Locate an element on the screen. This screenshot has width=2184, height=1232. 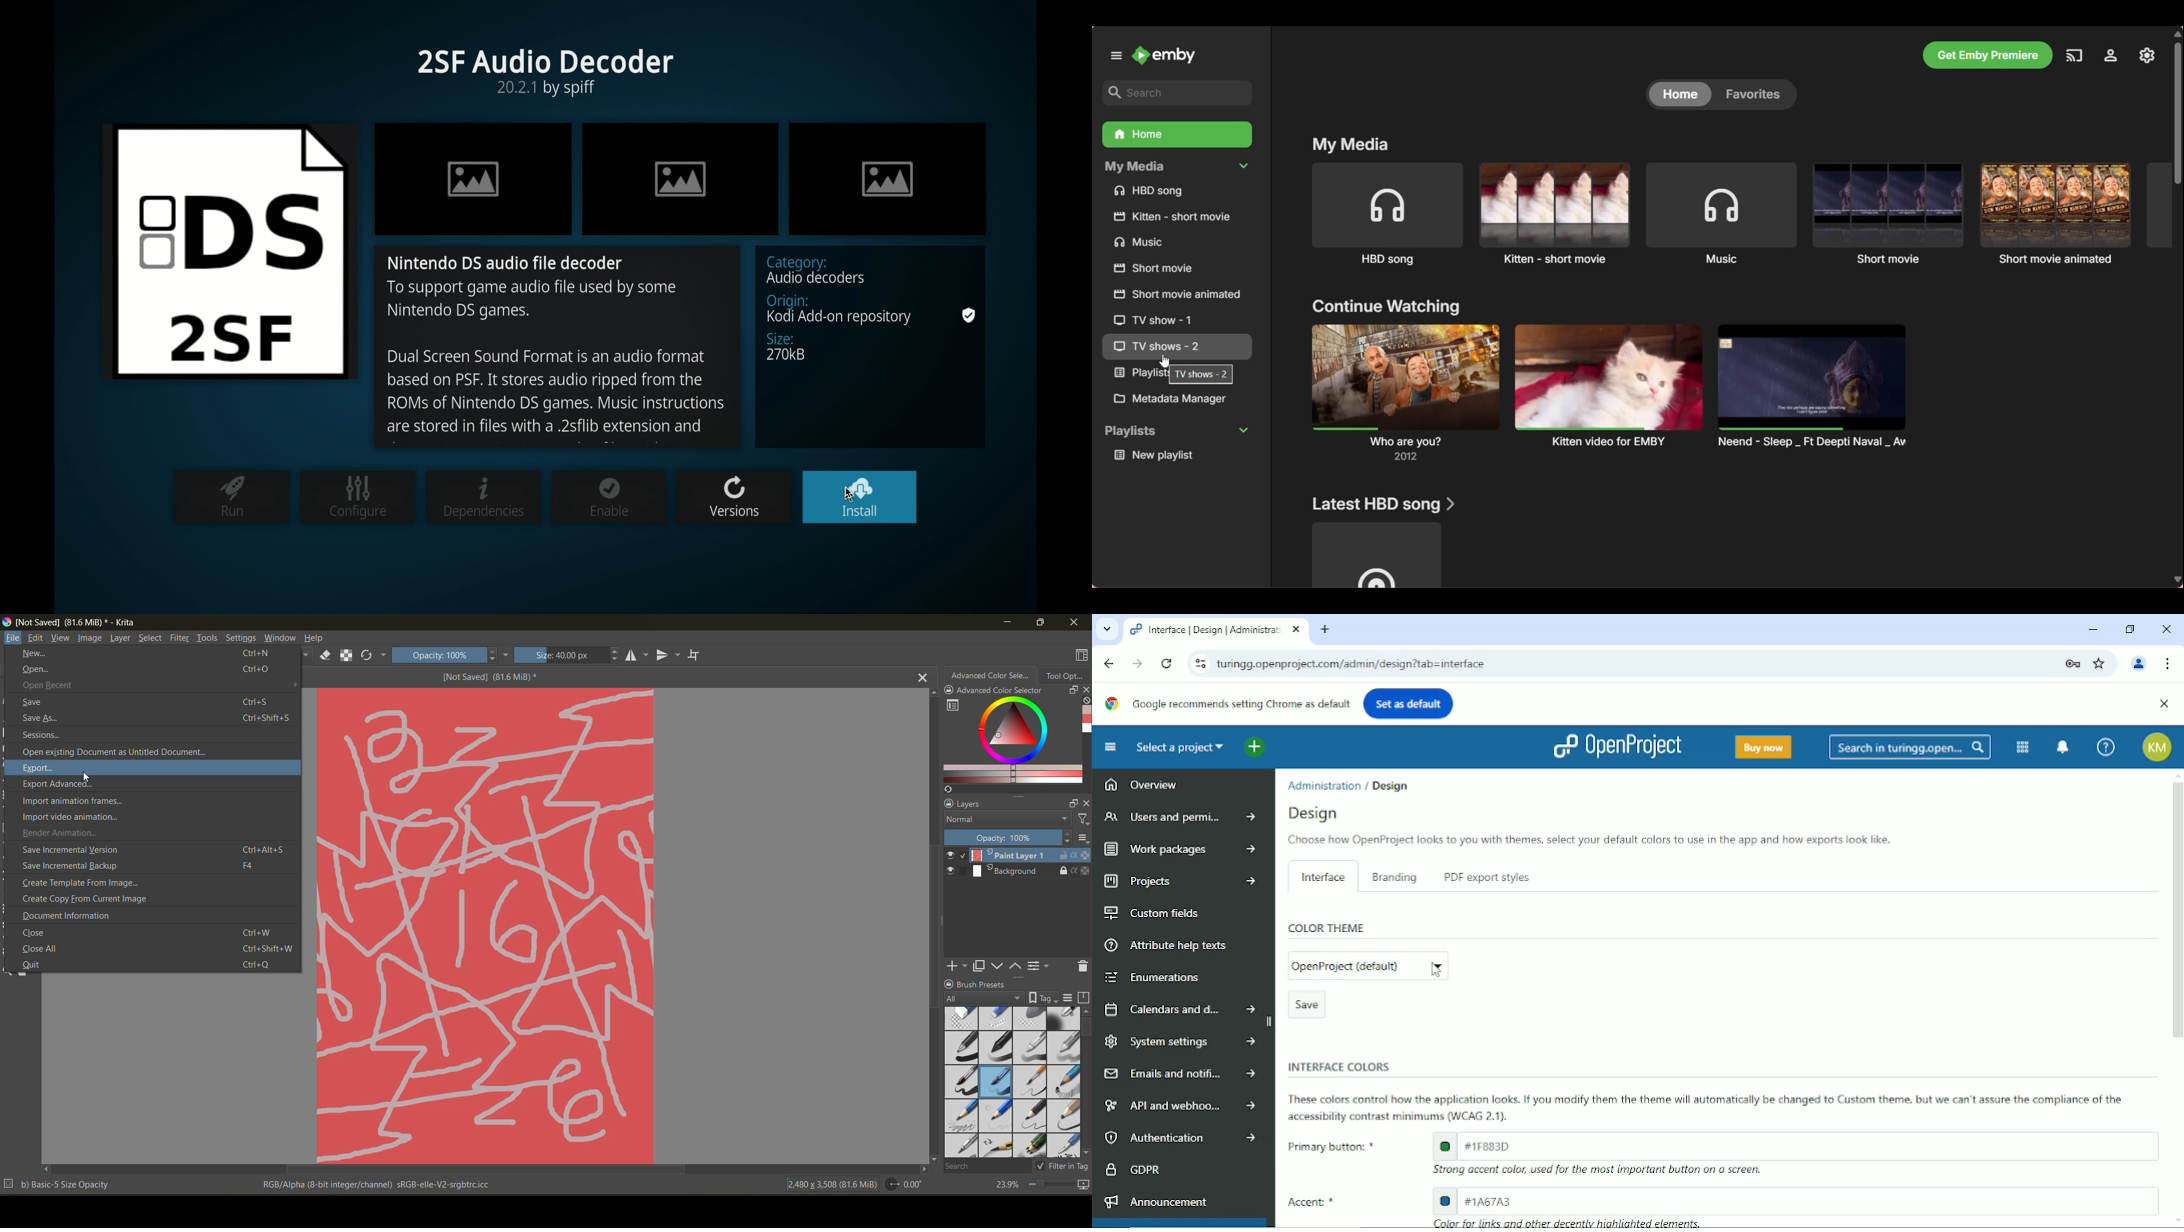
cursor is located at coordinates (1441, 971).